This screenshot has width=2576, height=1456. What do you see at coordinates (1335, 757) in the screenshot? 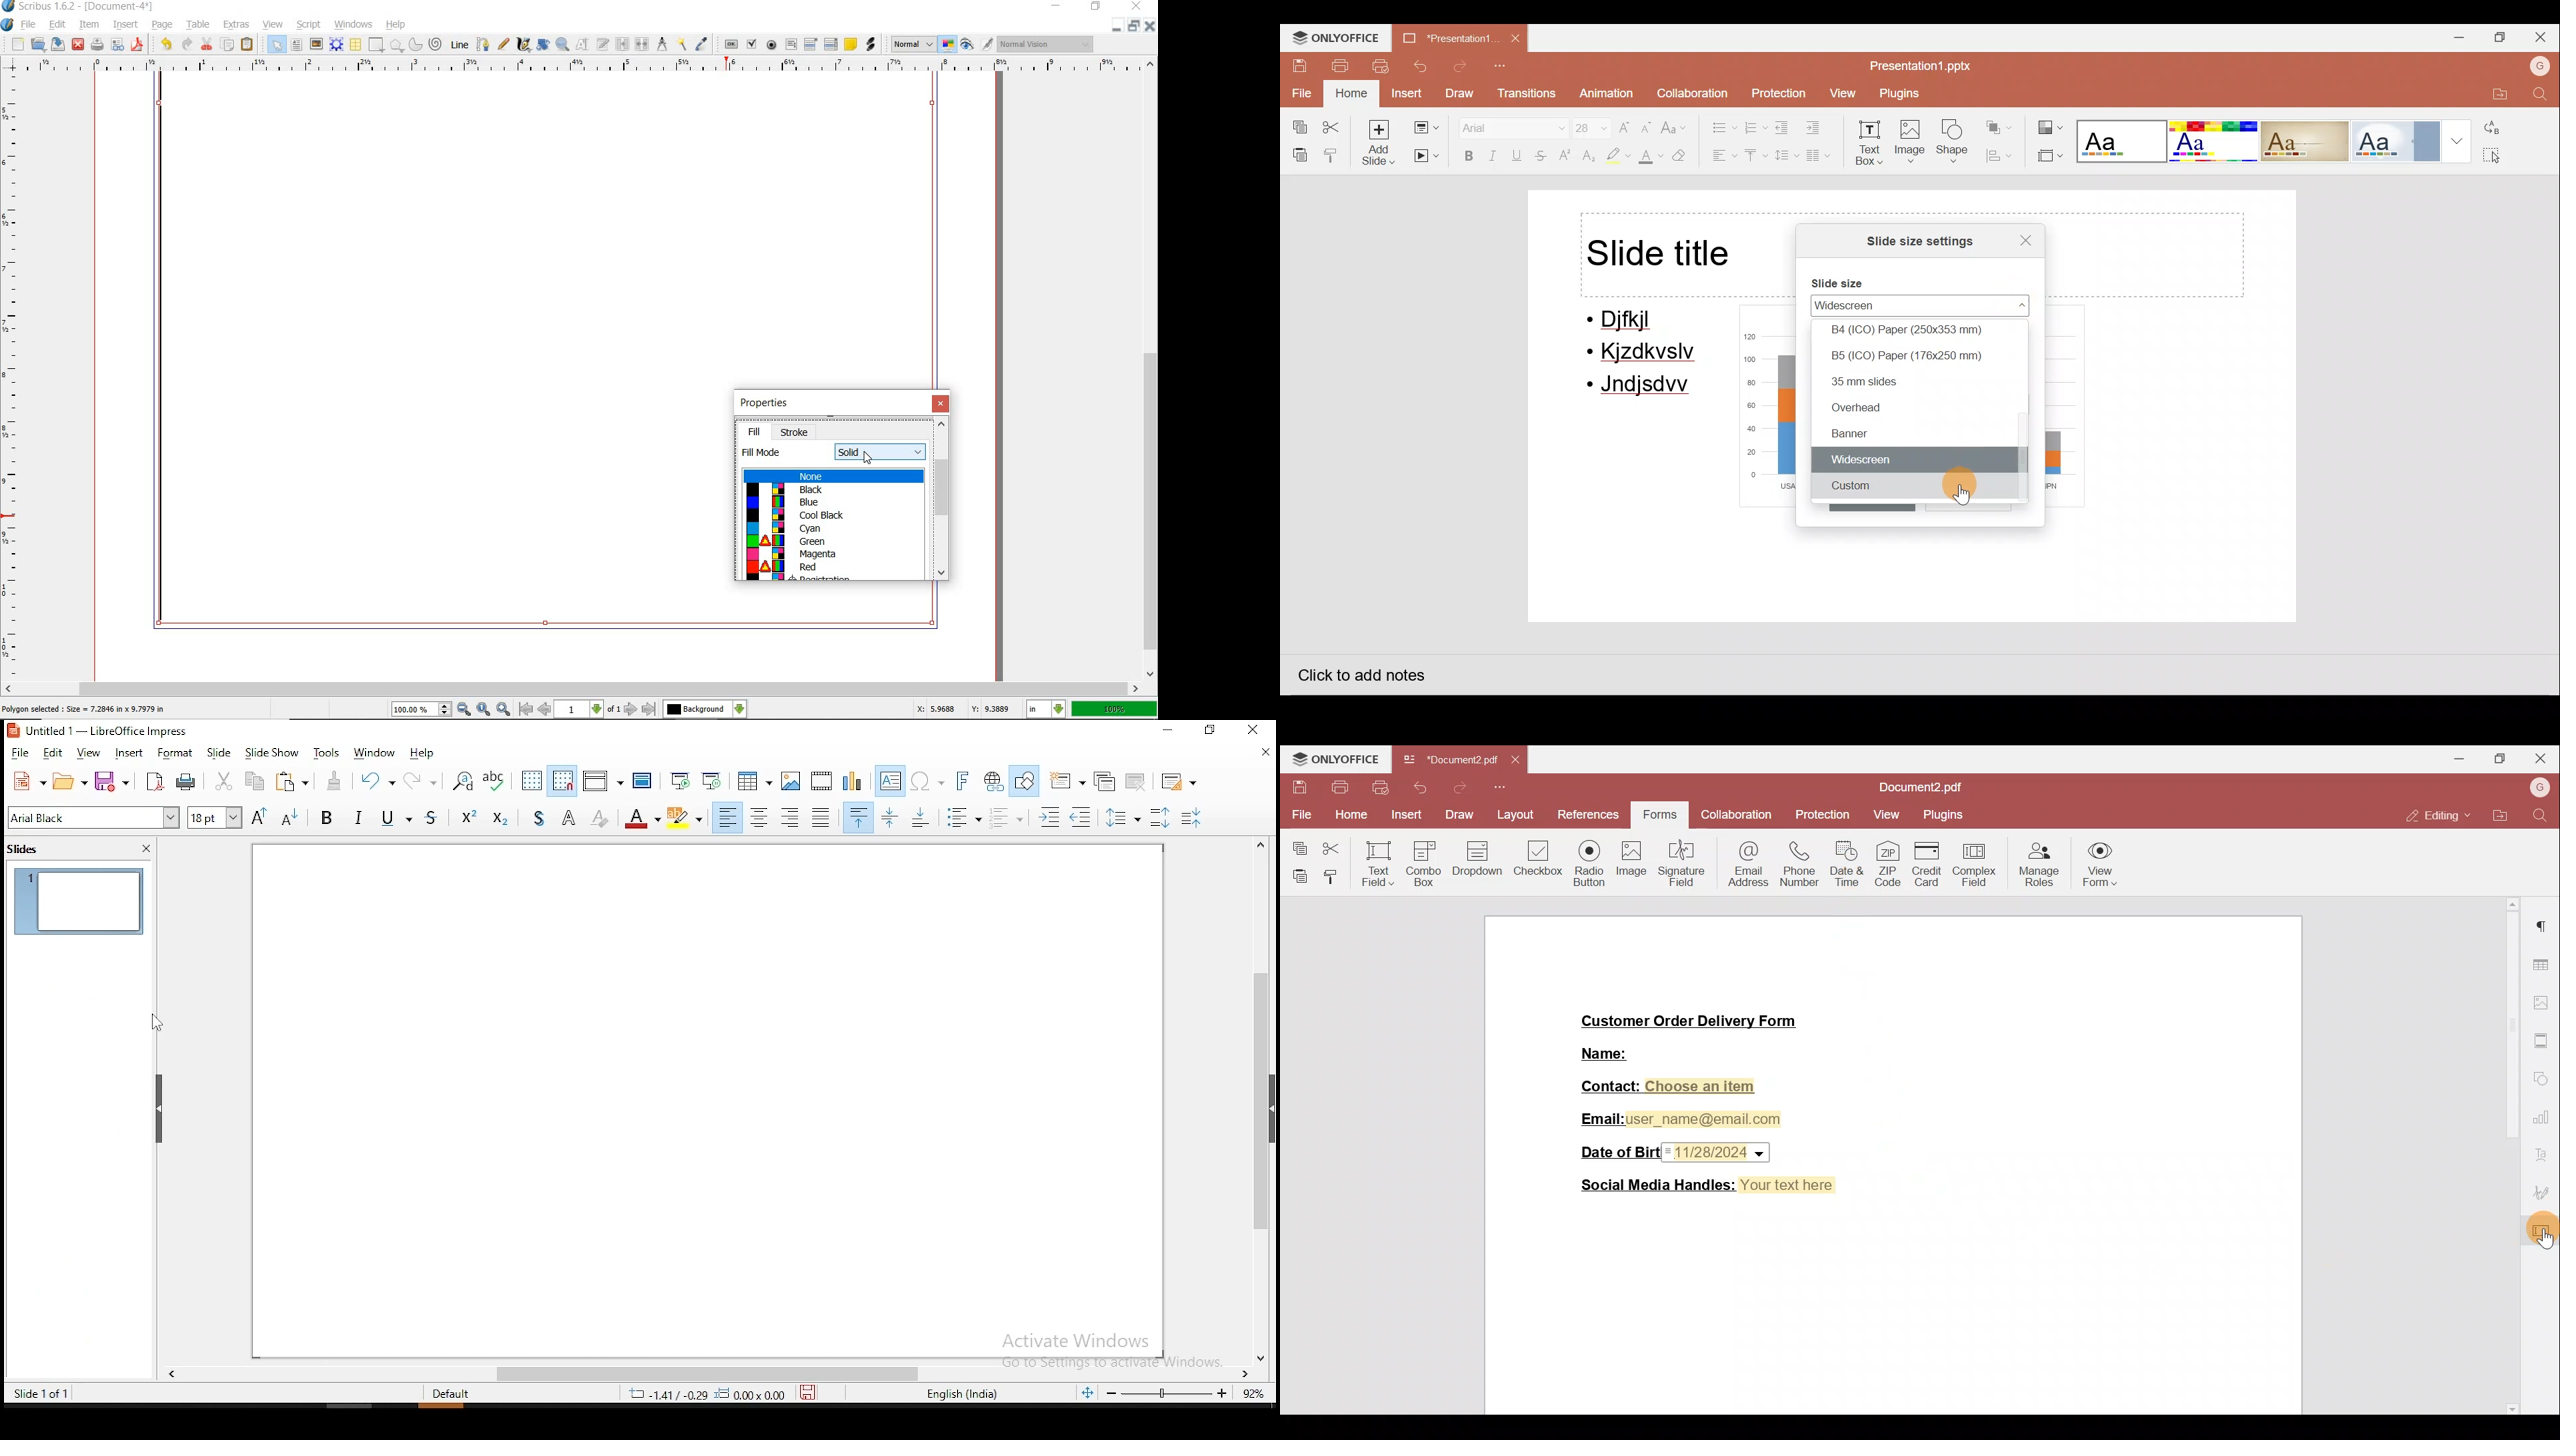
I see `ONLYOFFICE` at bounding box center [1335, 757].